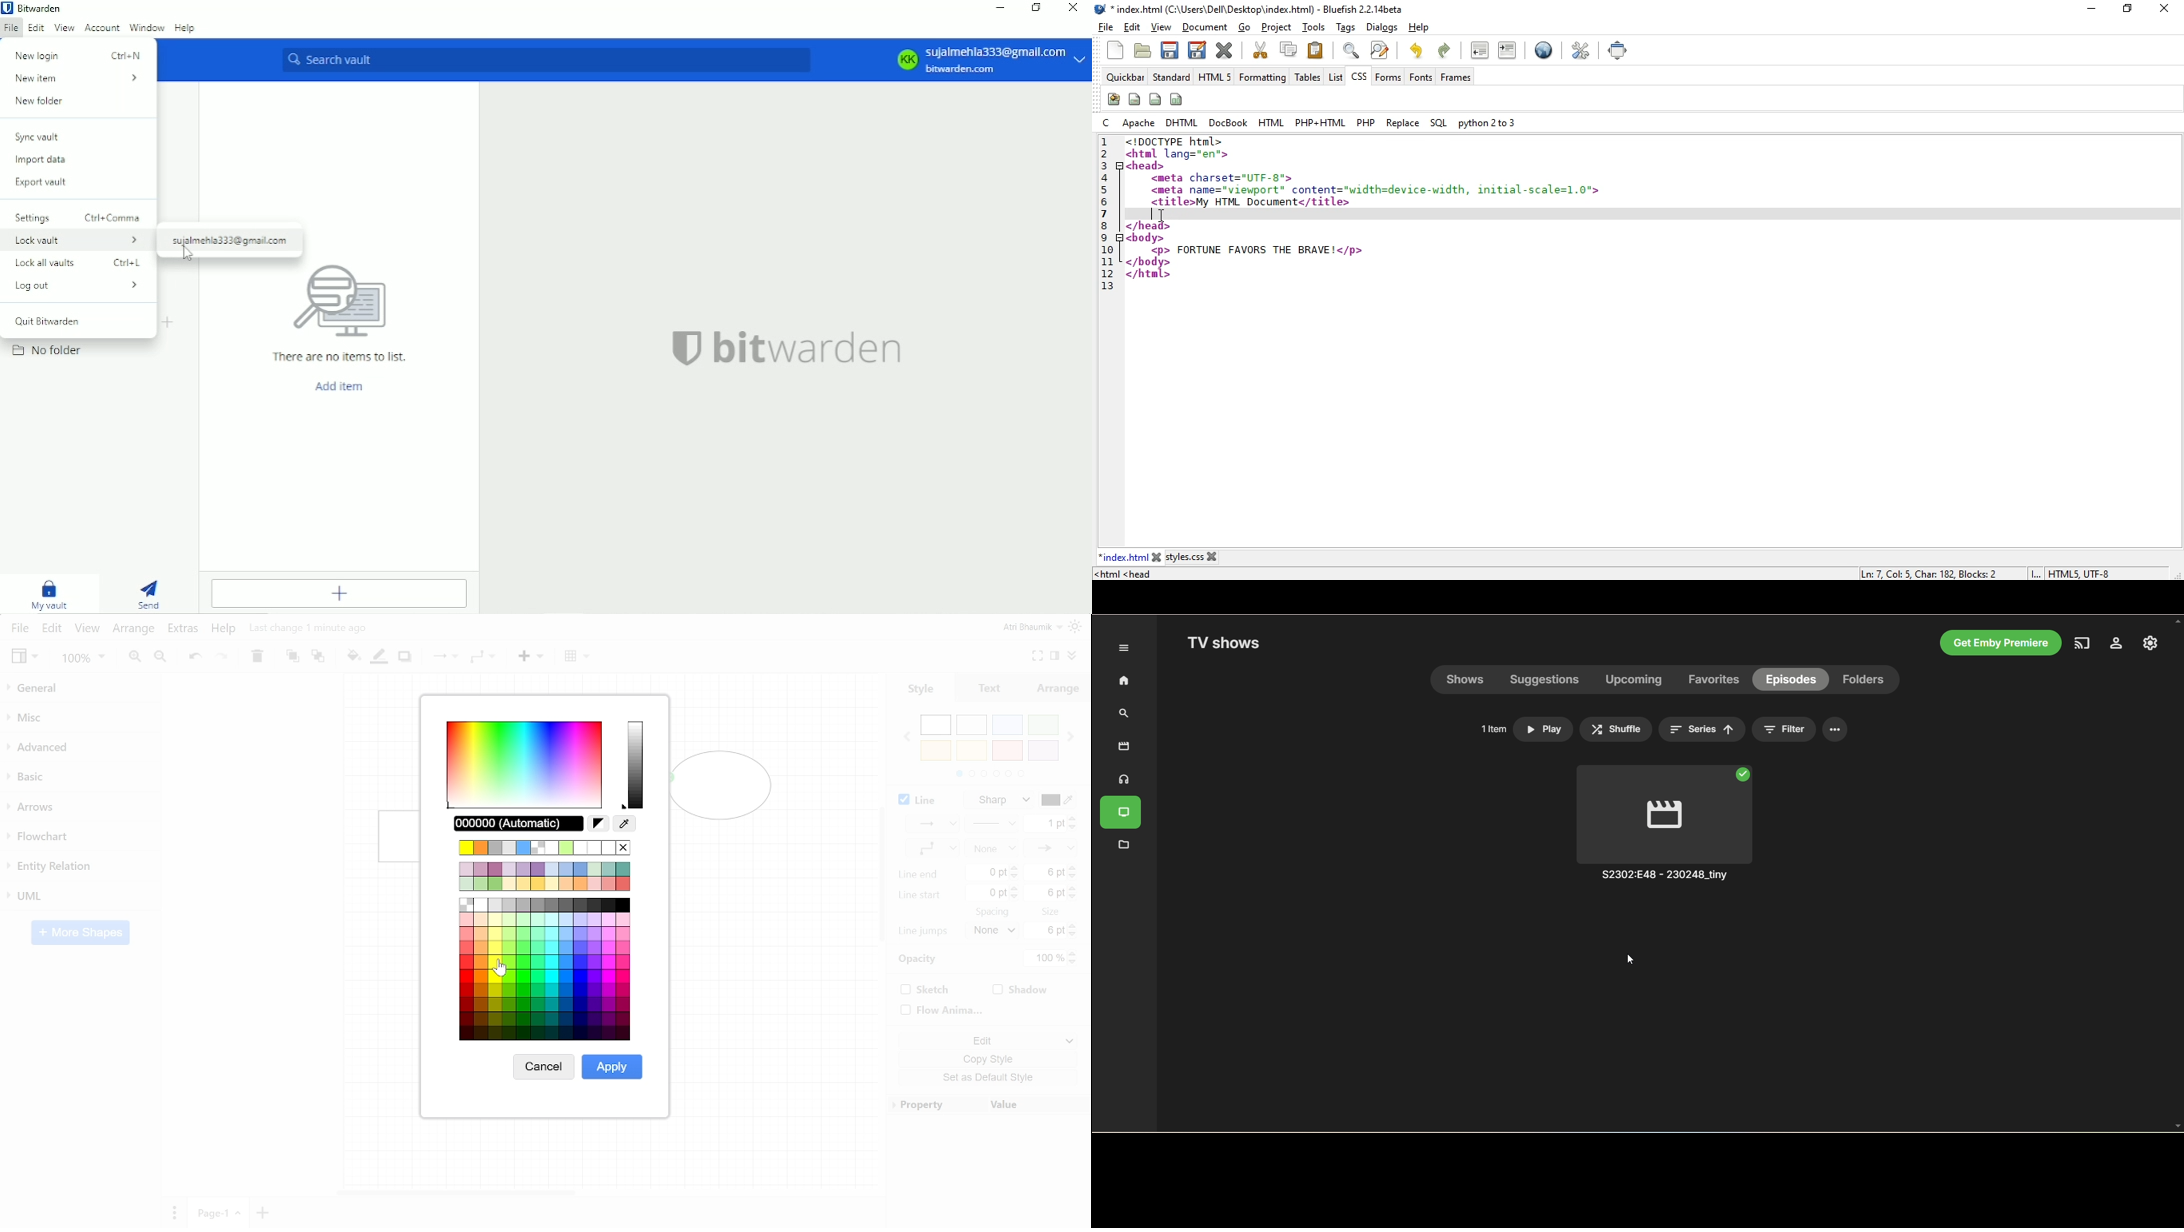 Image resolution: width=2184 pixels, height=1232 pixels. I want to click on redo, so click(1416, 50).